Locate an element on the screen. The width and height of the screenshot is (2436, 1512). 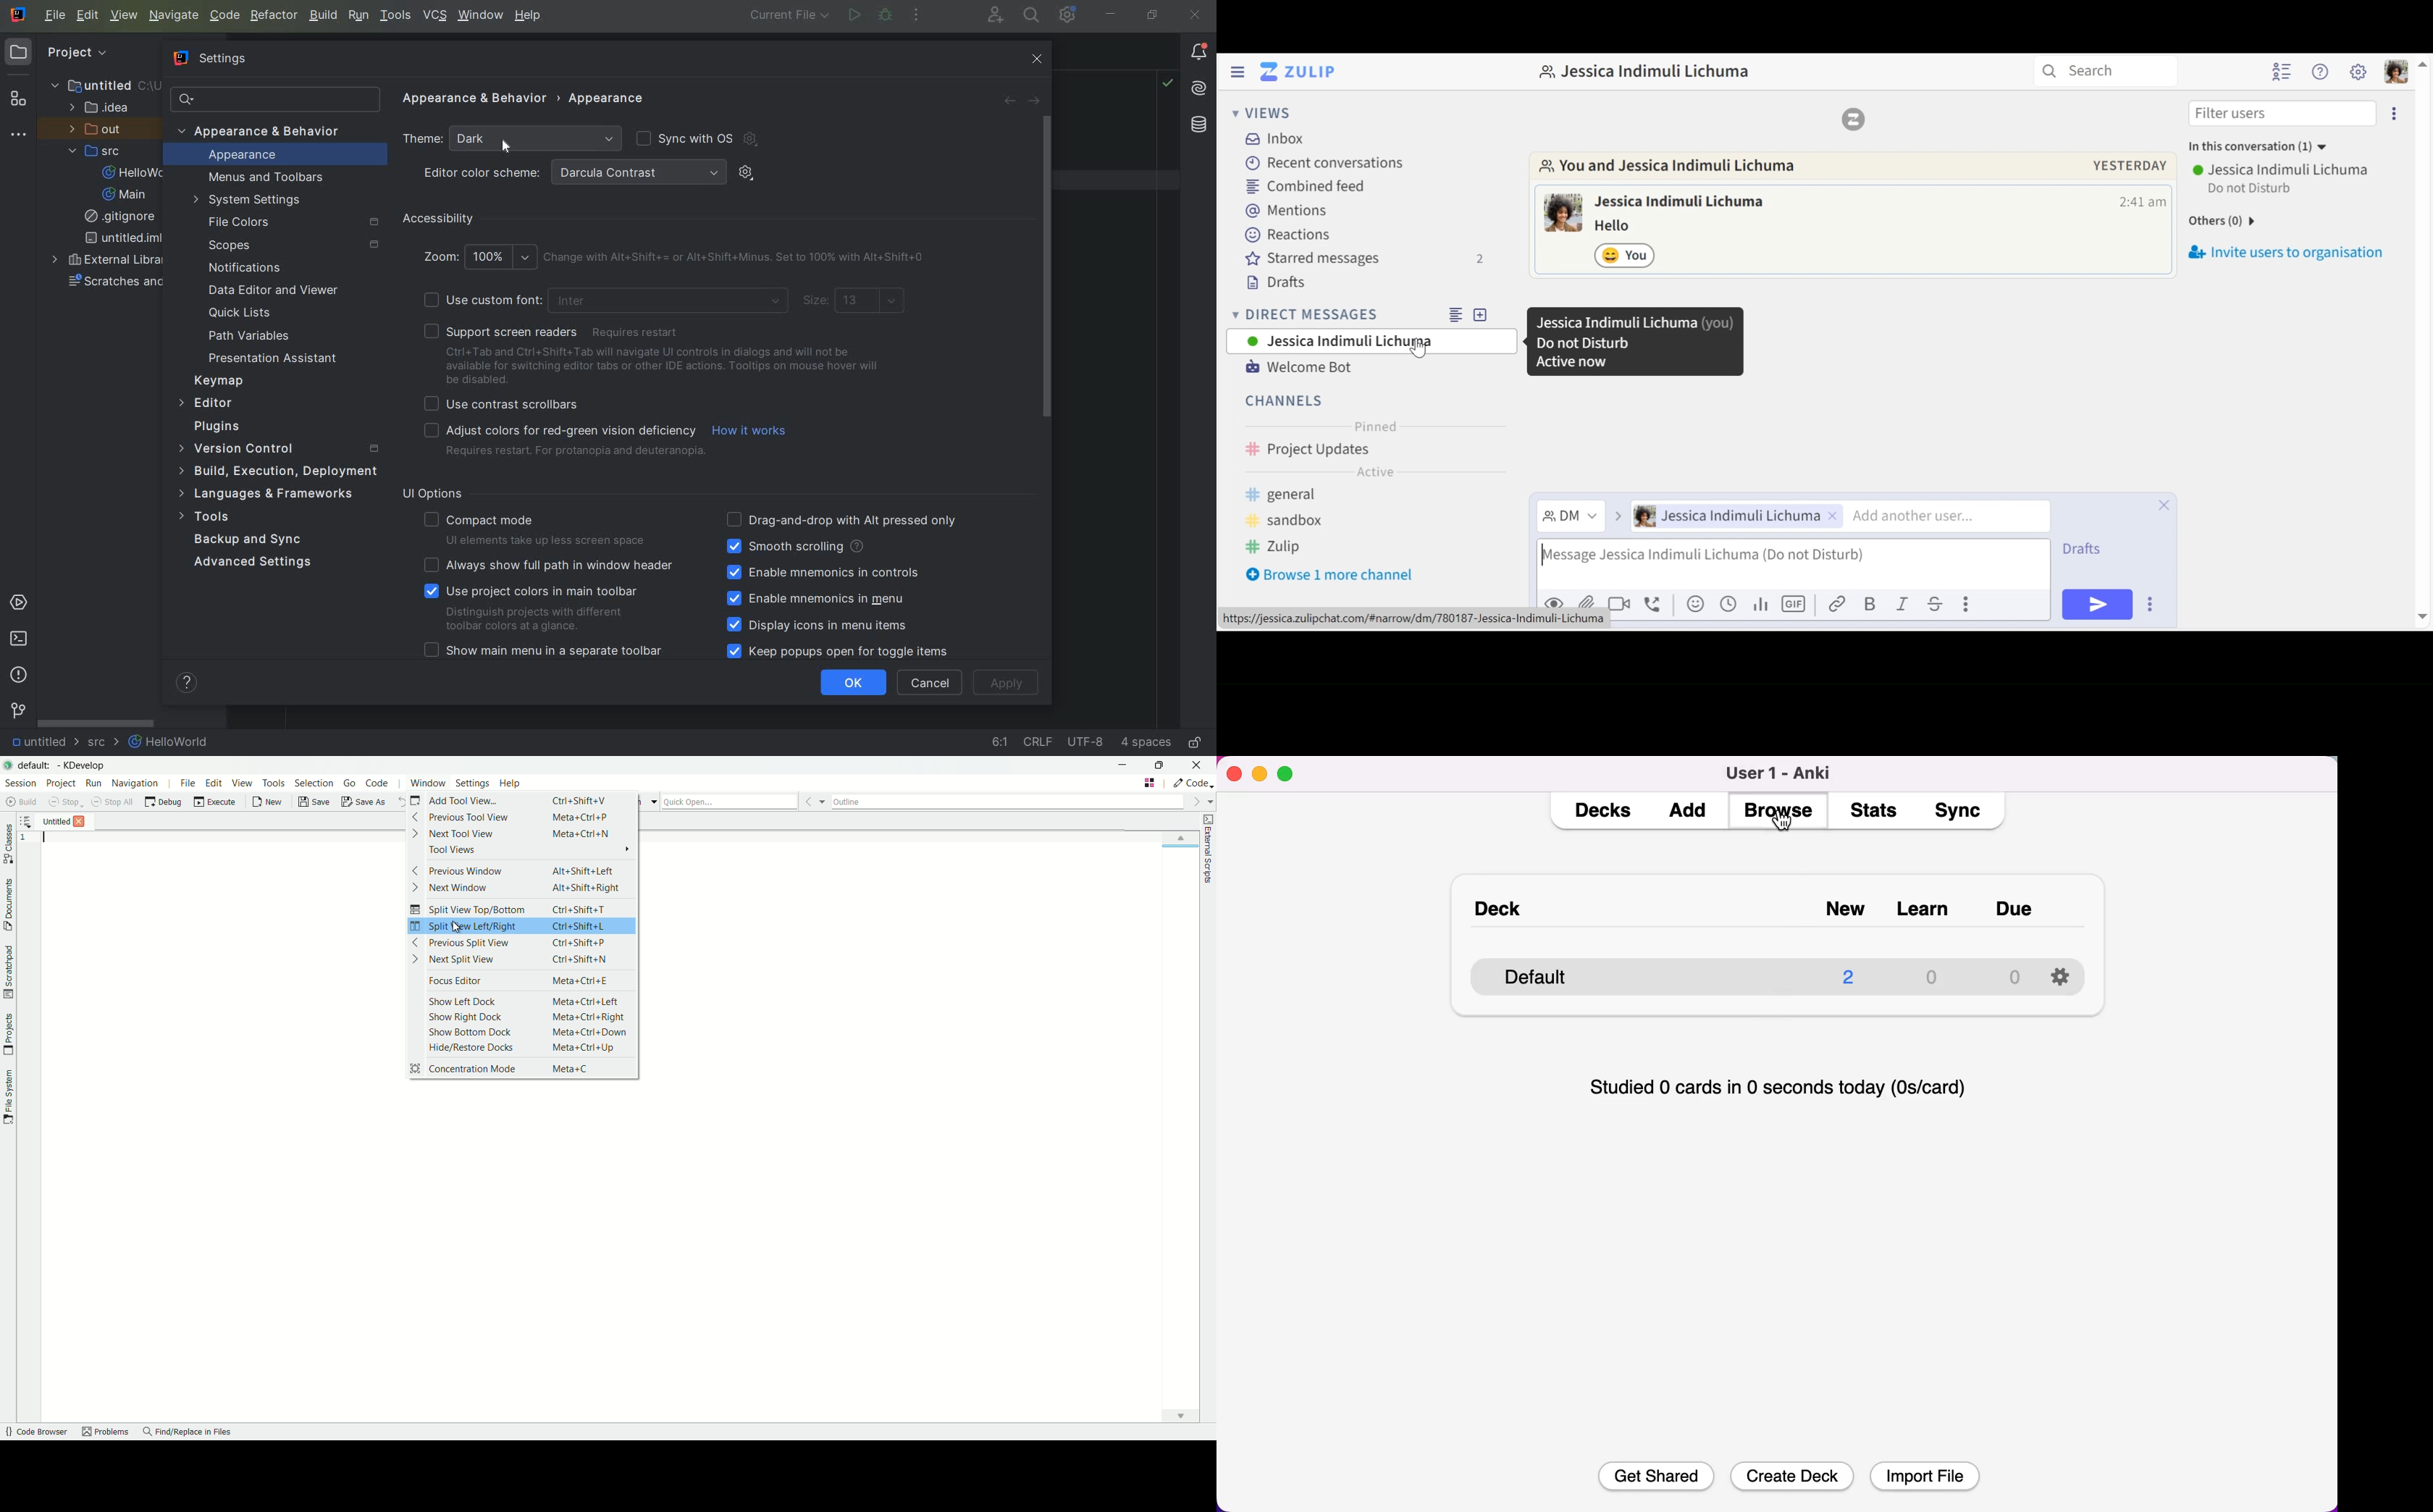
Size:13 is located at coordinates (855, 303).